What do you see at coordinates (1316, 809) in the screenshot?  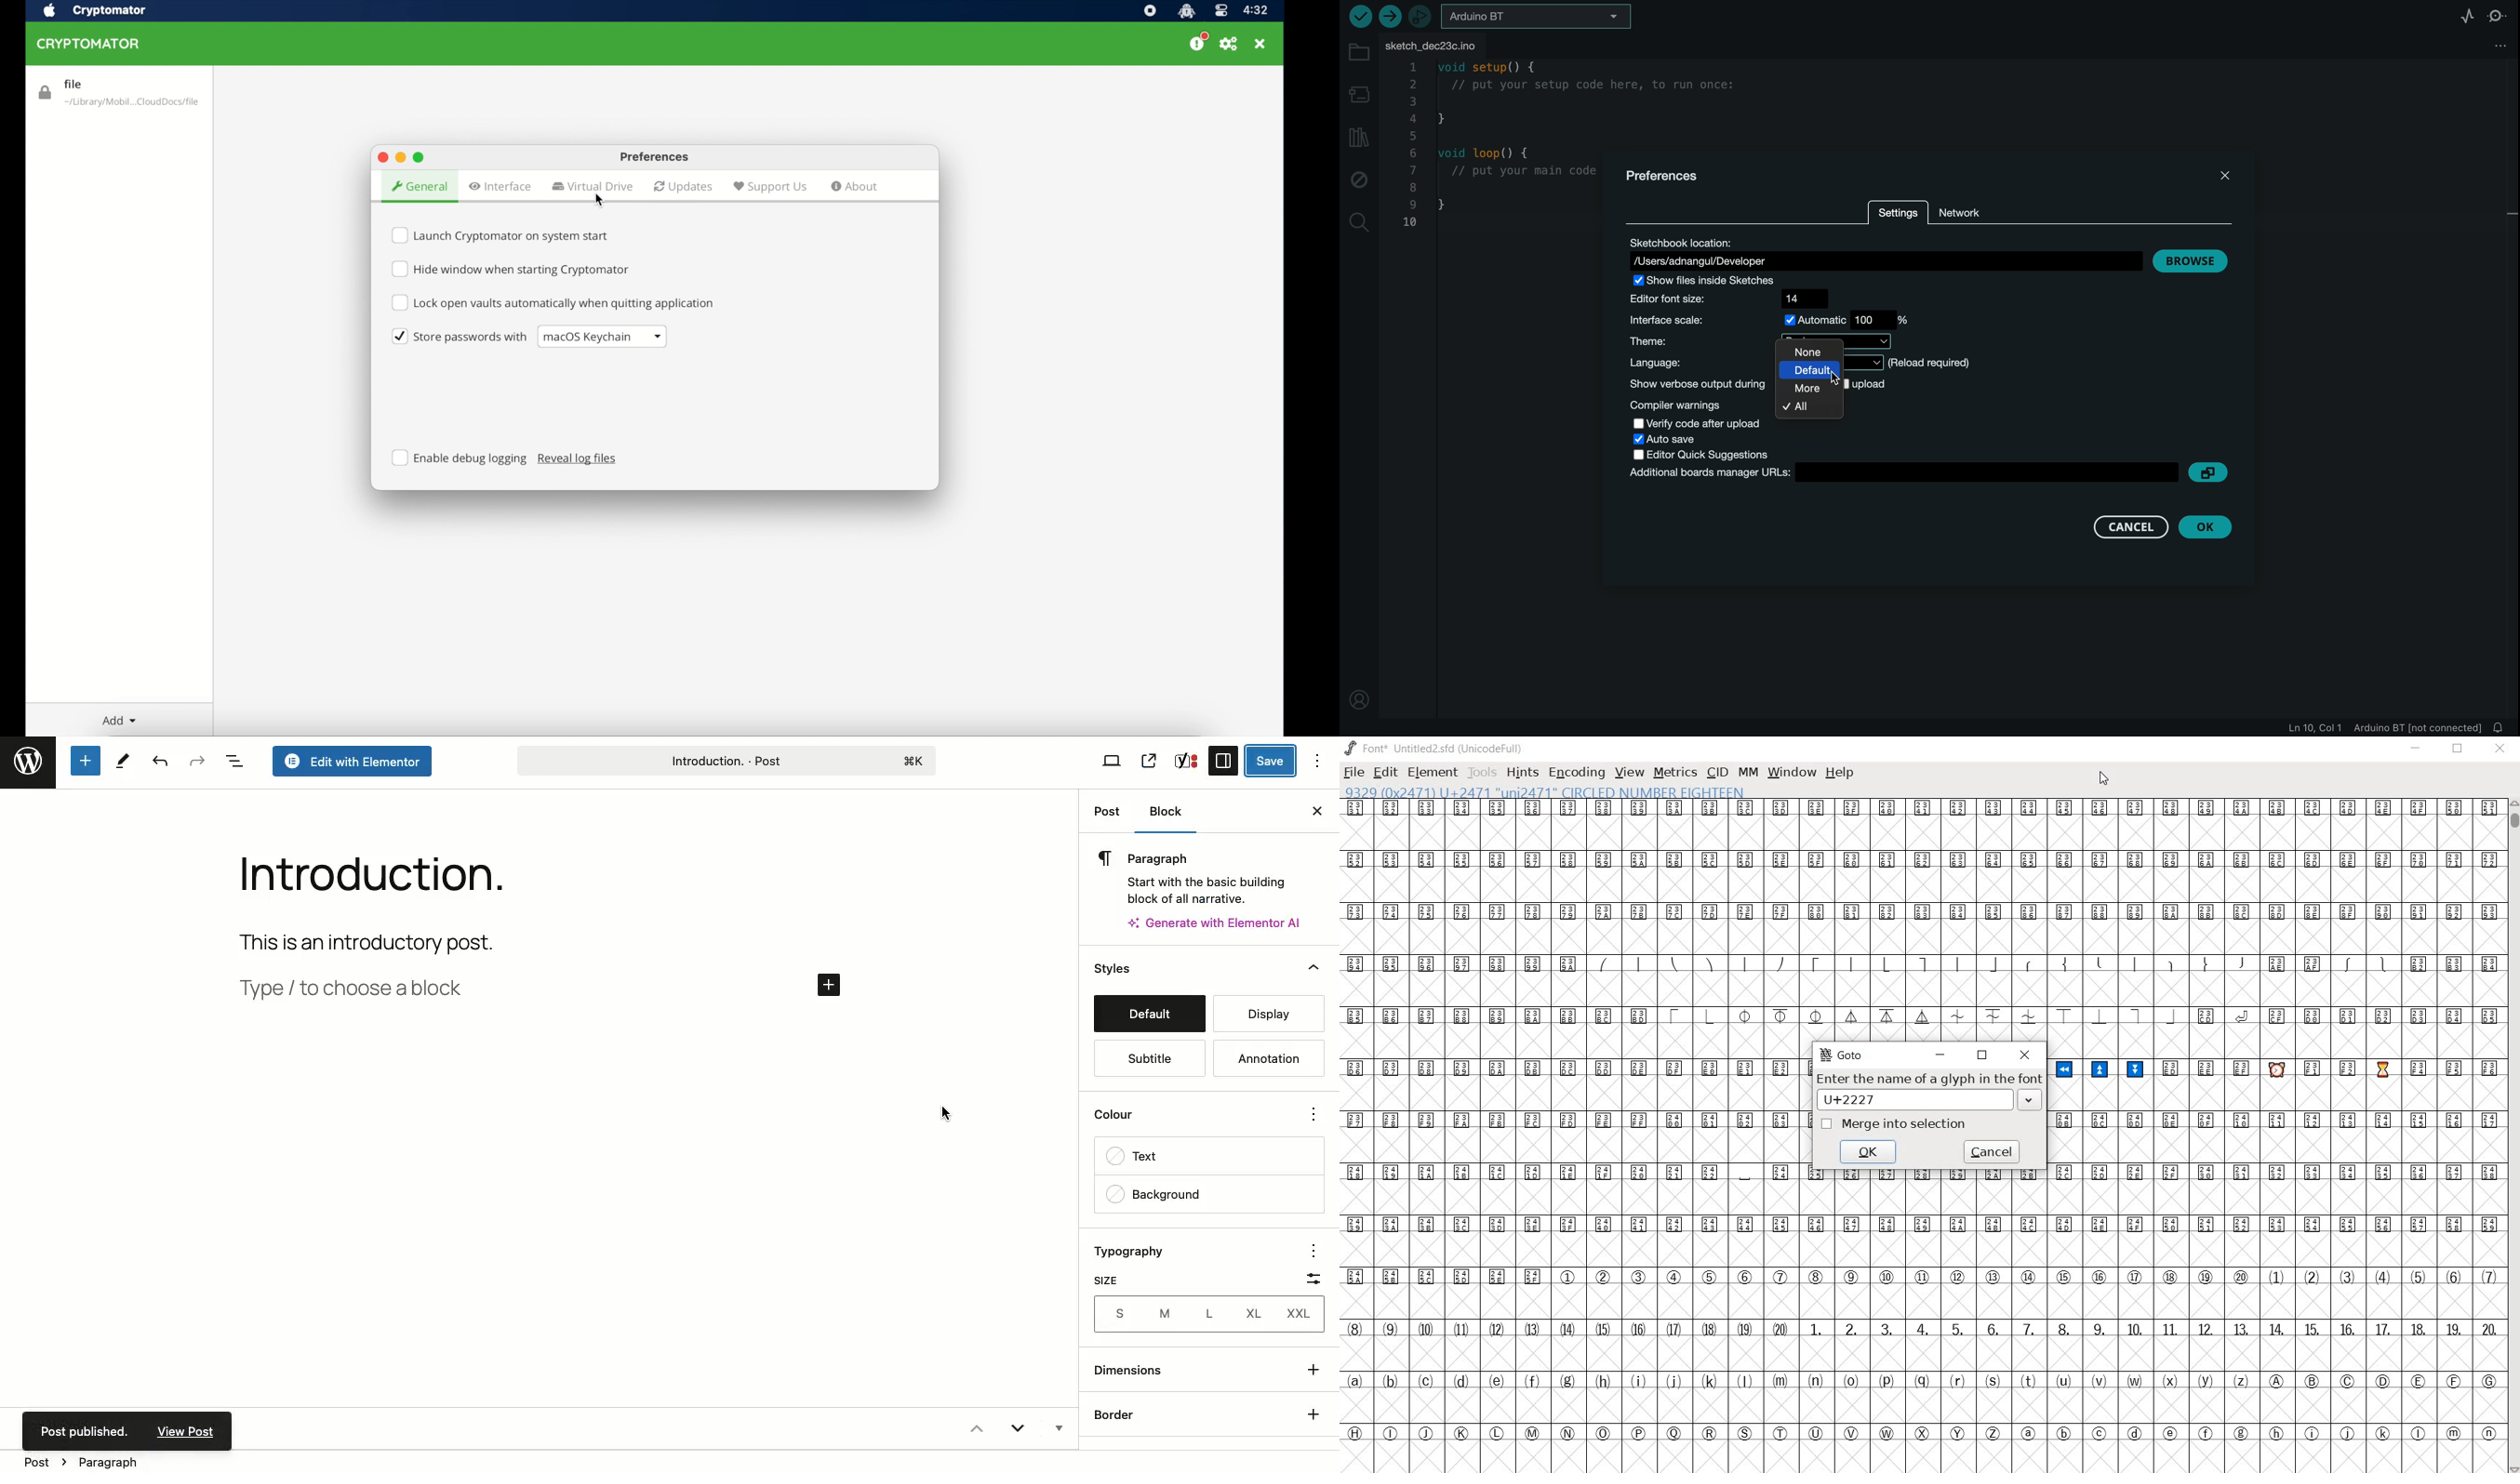 I see `Close` at bounding box center [1316, 809].